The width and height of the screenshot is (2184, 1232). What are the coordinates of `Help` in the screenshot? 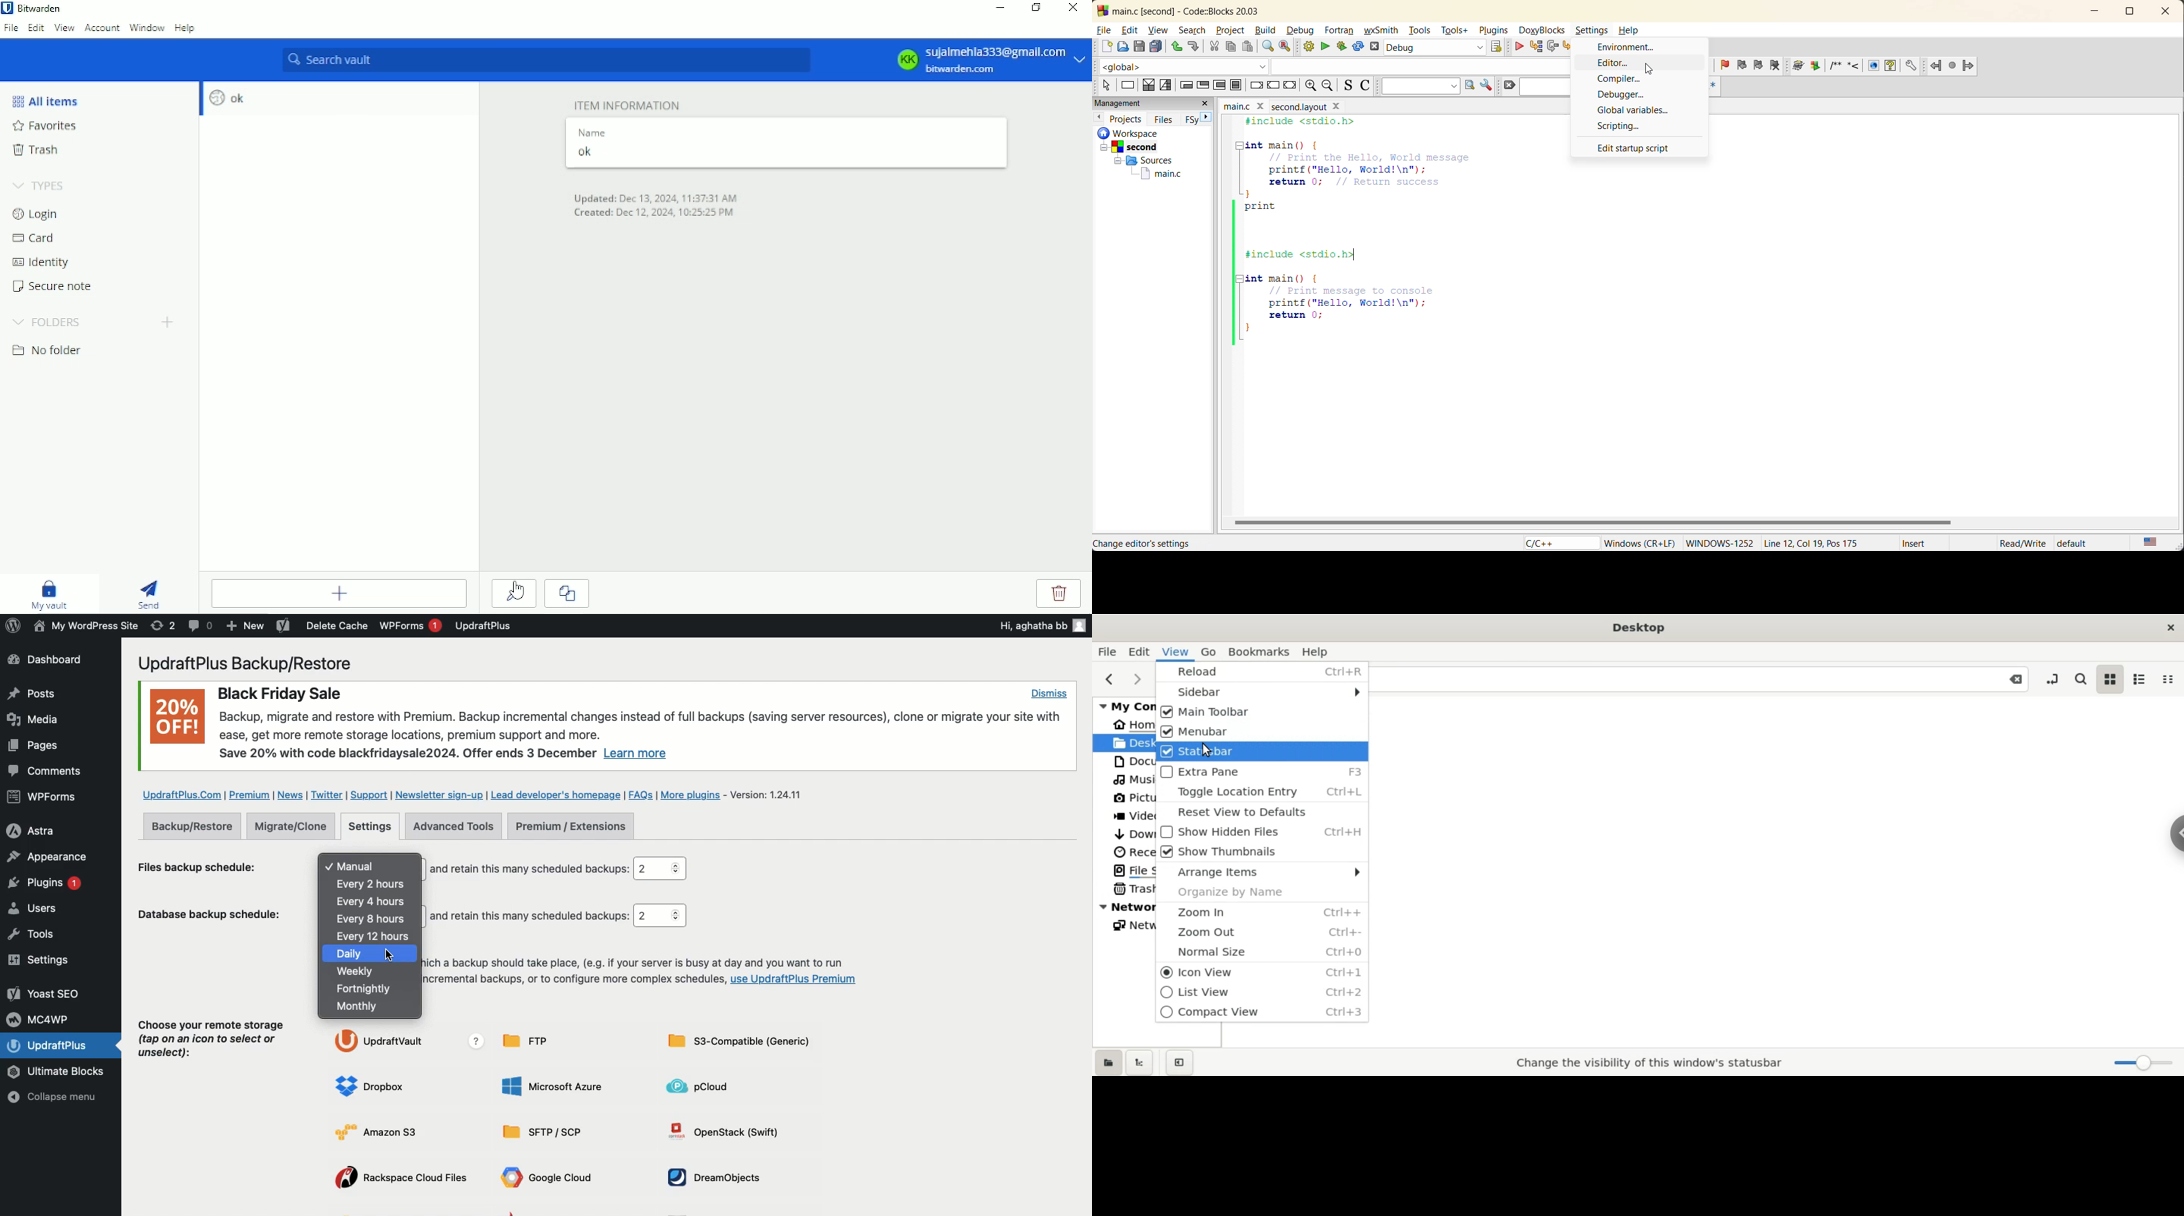 It's located at (1633, 31).